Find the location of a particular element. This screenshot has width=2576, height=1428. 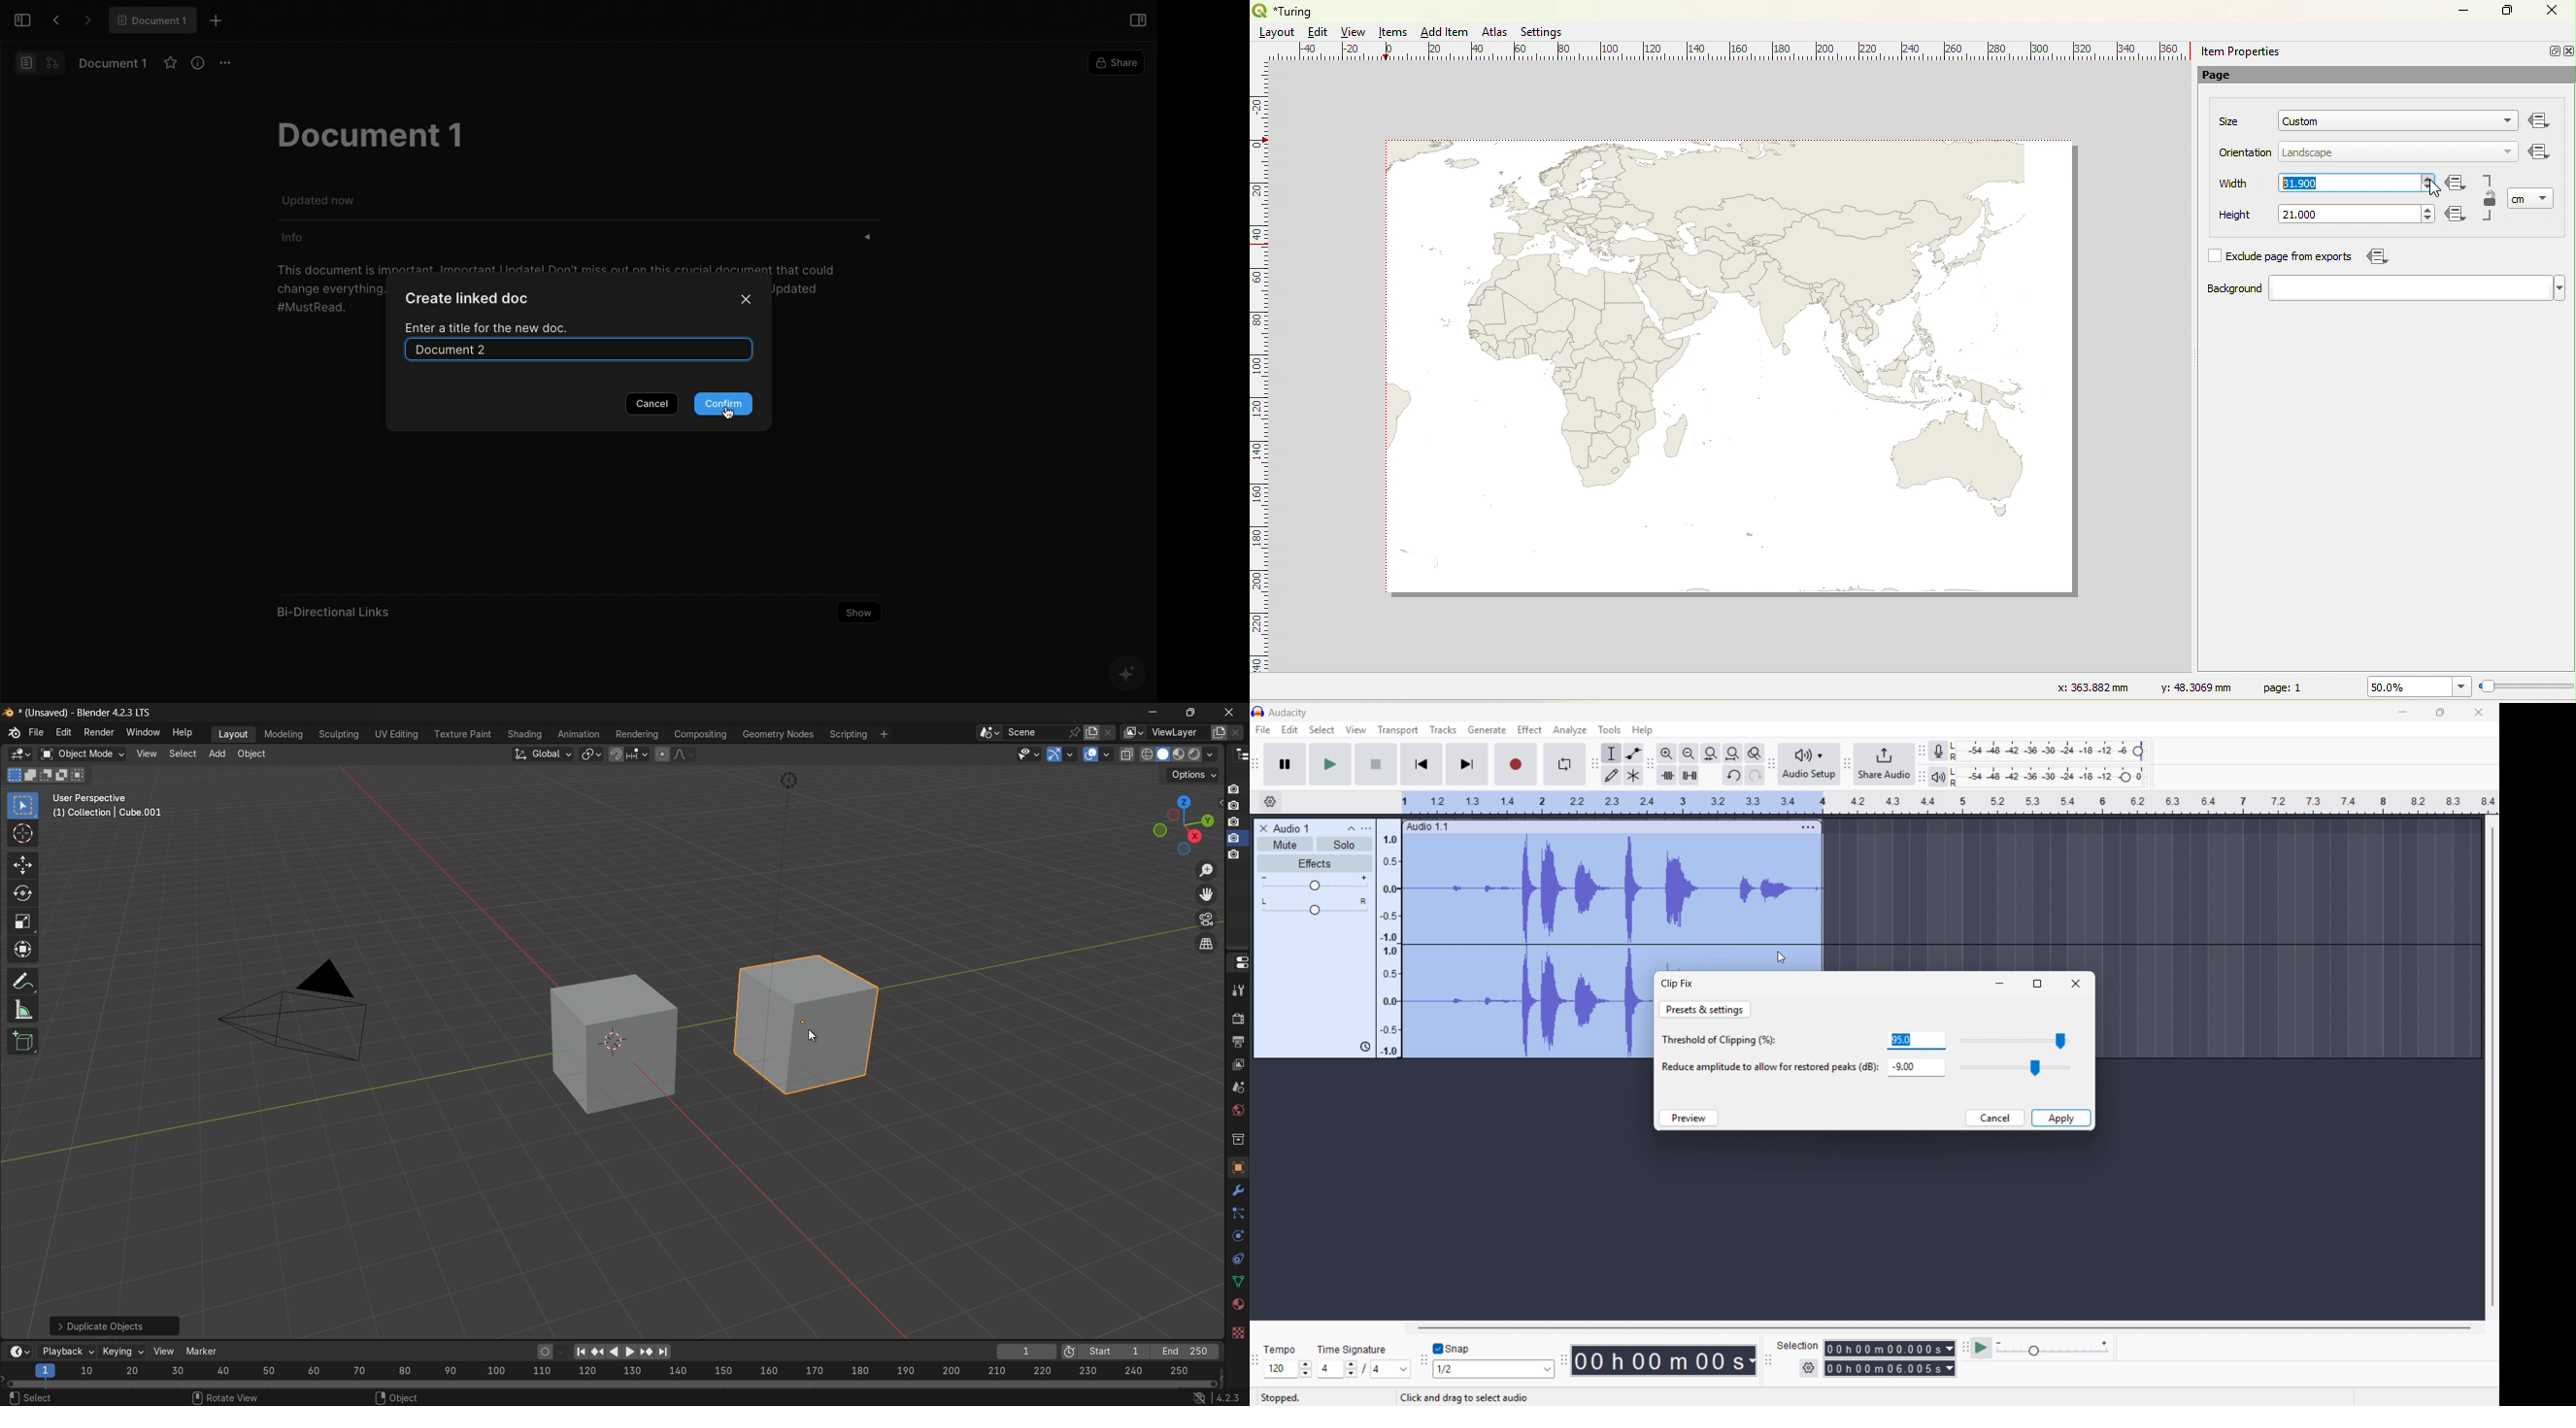

geometry nodes menu is located at coordinates (779, 736).